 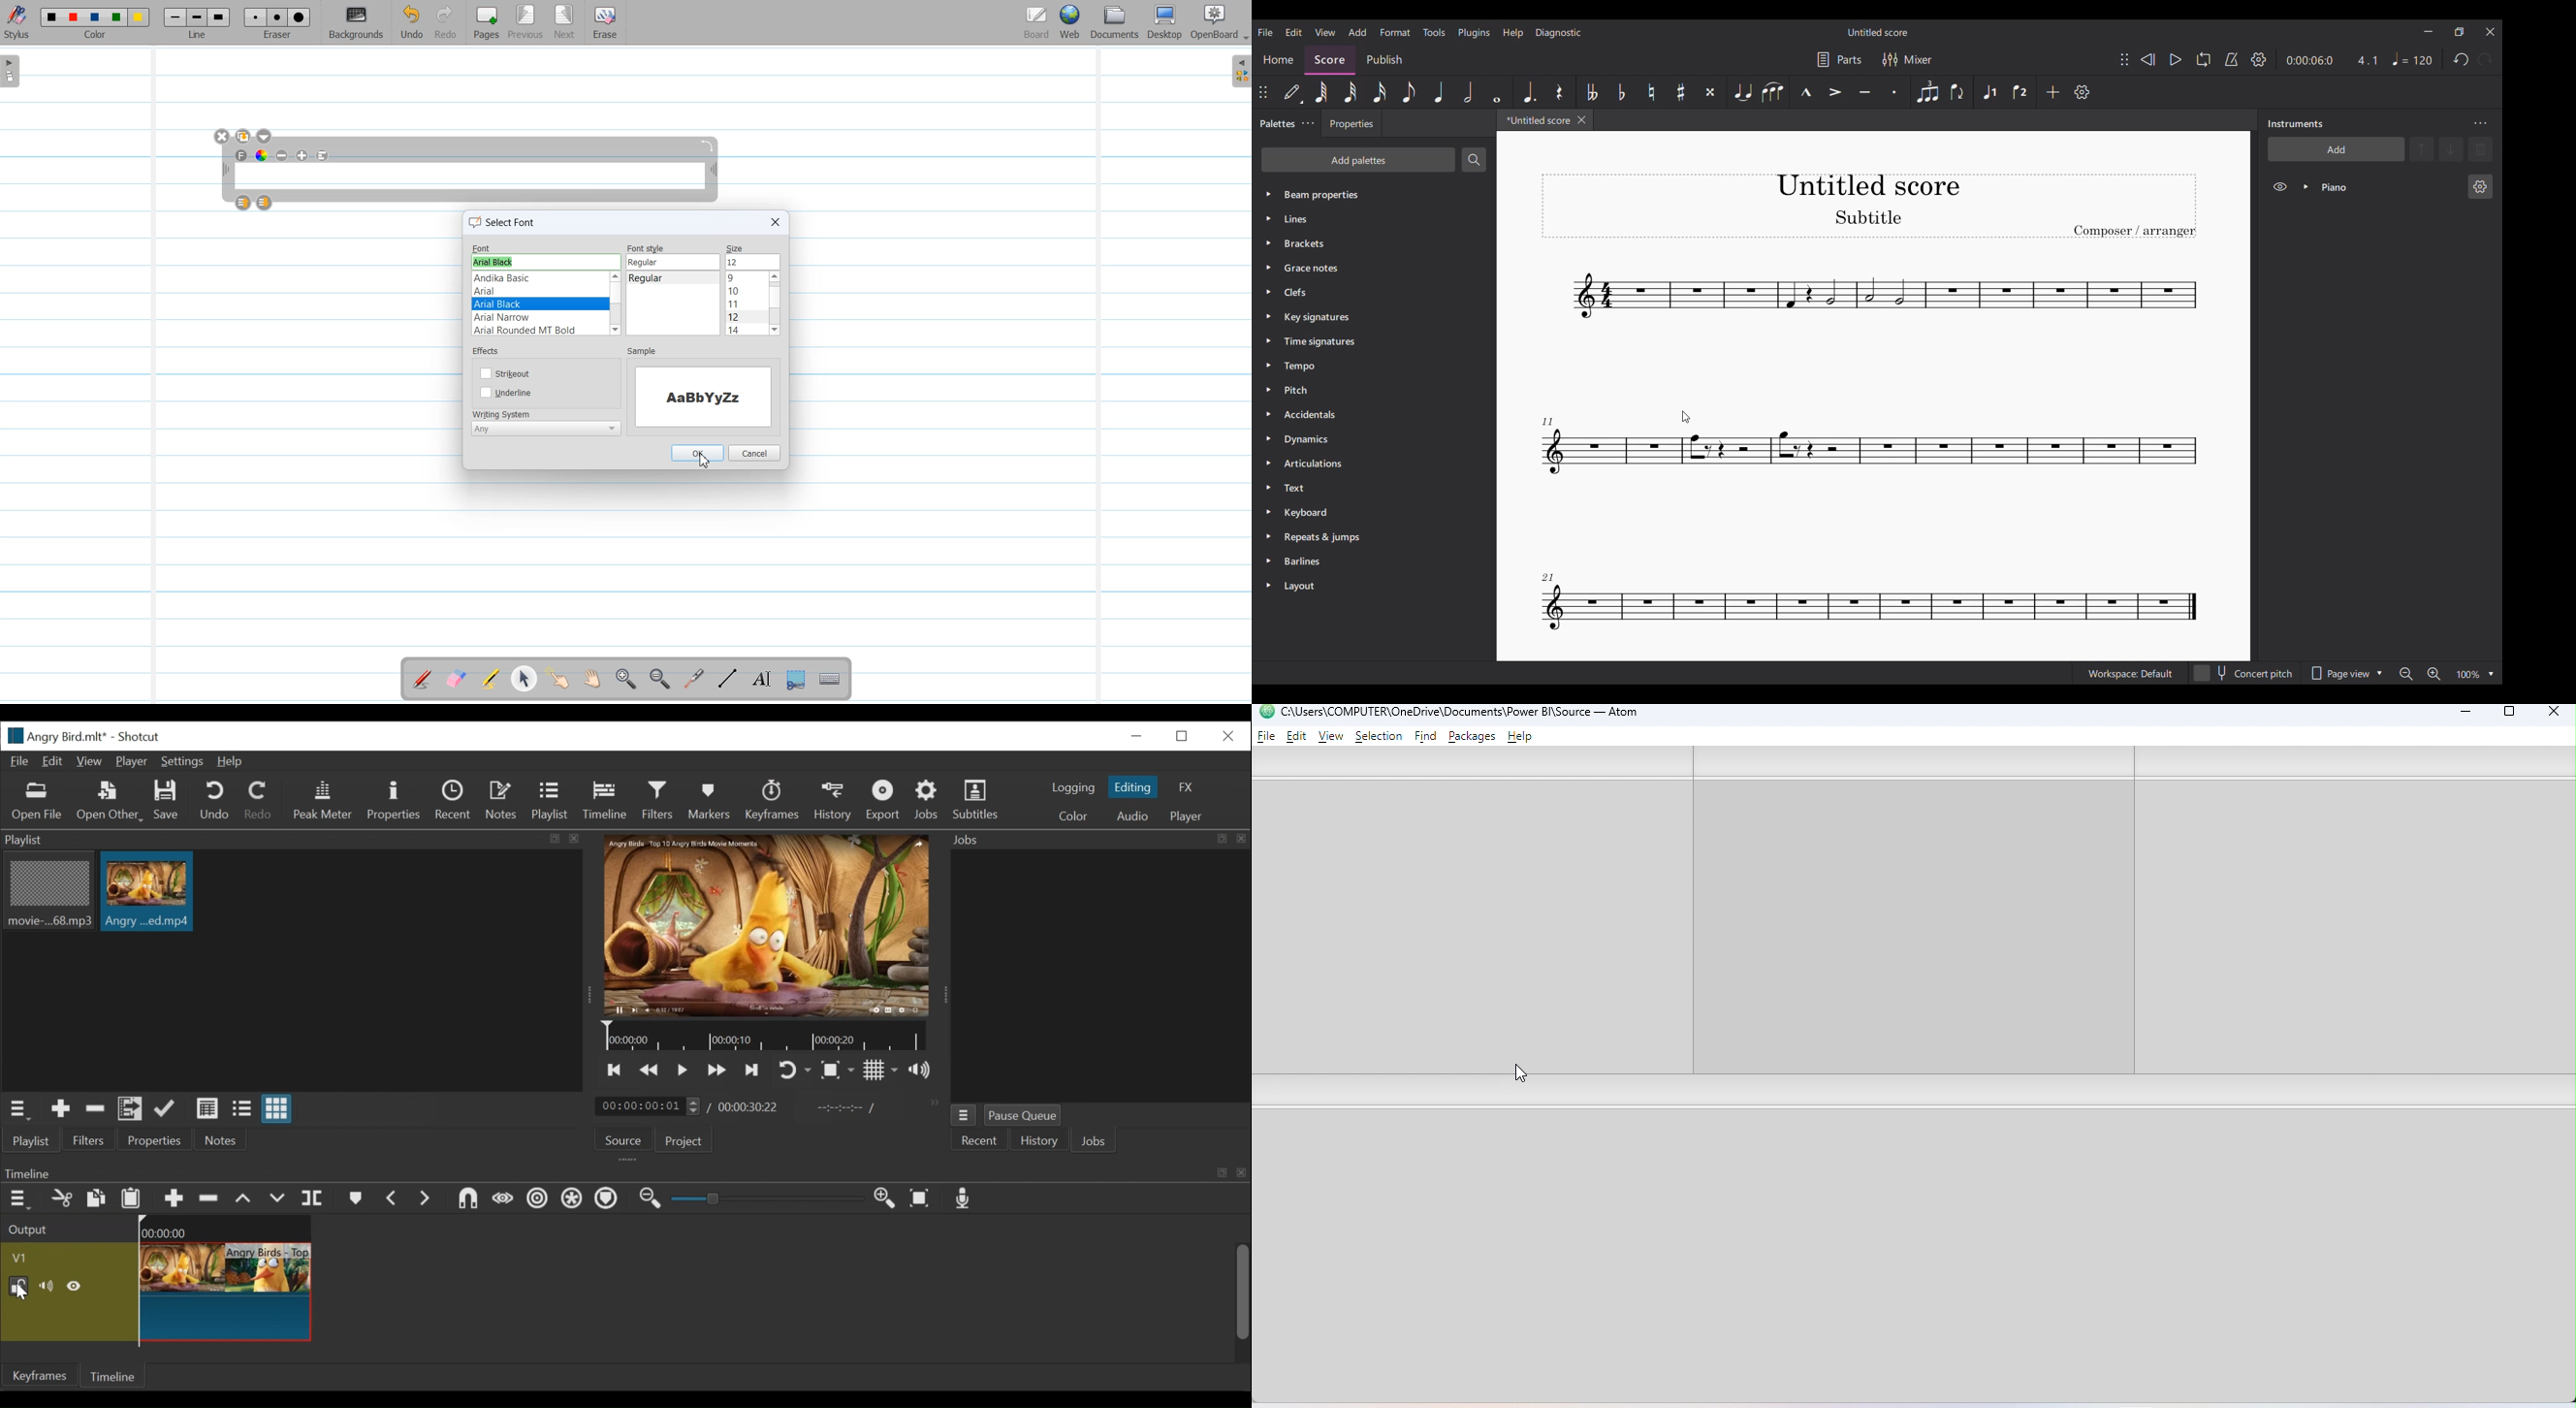 What do you see at coordinates (1523, 738) in the screenshot?
I see `Help` at bounding box center [1523, 738].